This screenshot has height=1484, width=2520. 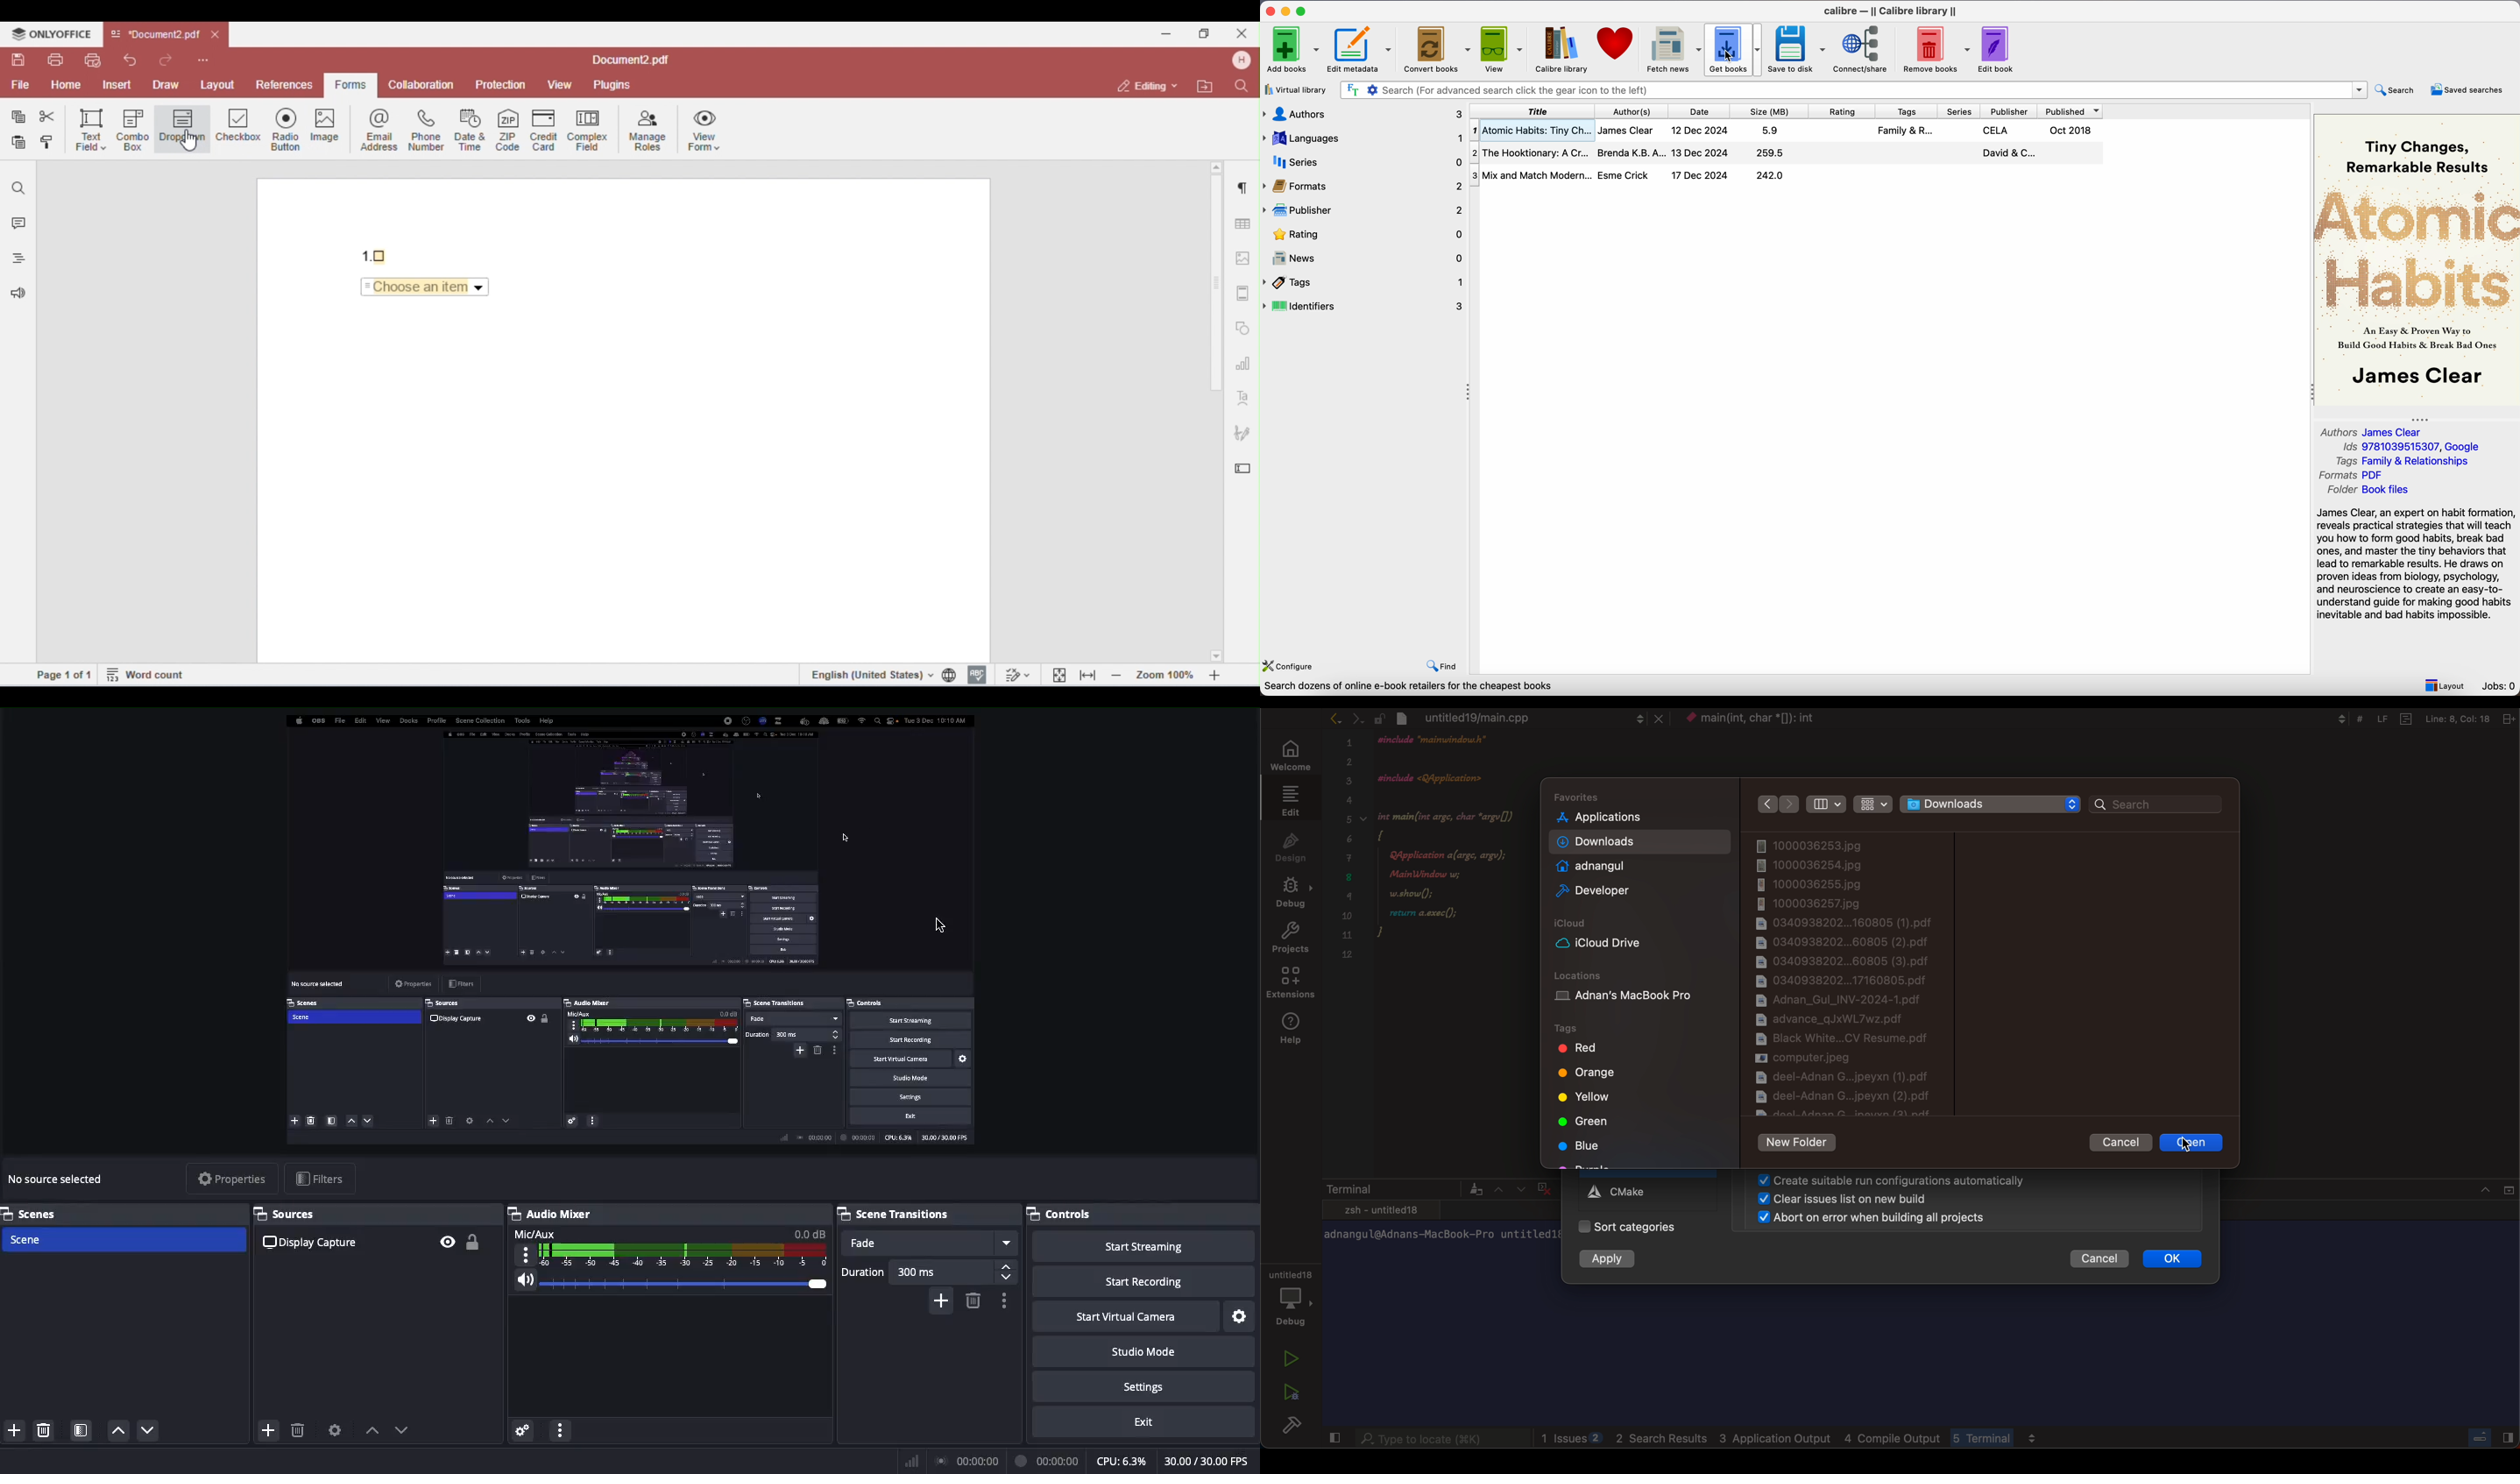 I want to click on Locked, so click(x=471, y=1242).